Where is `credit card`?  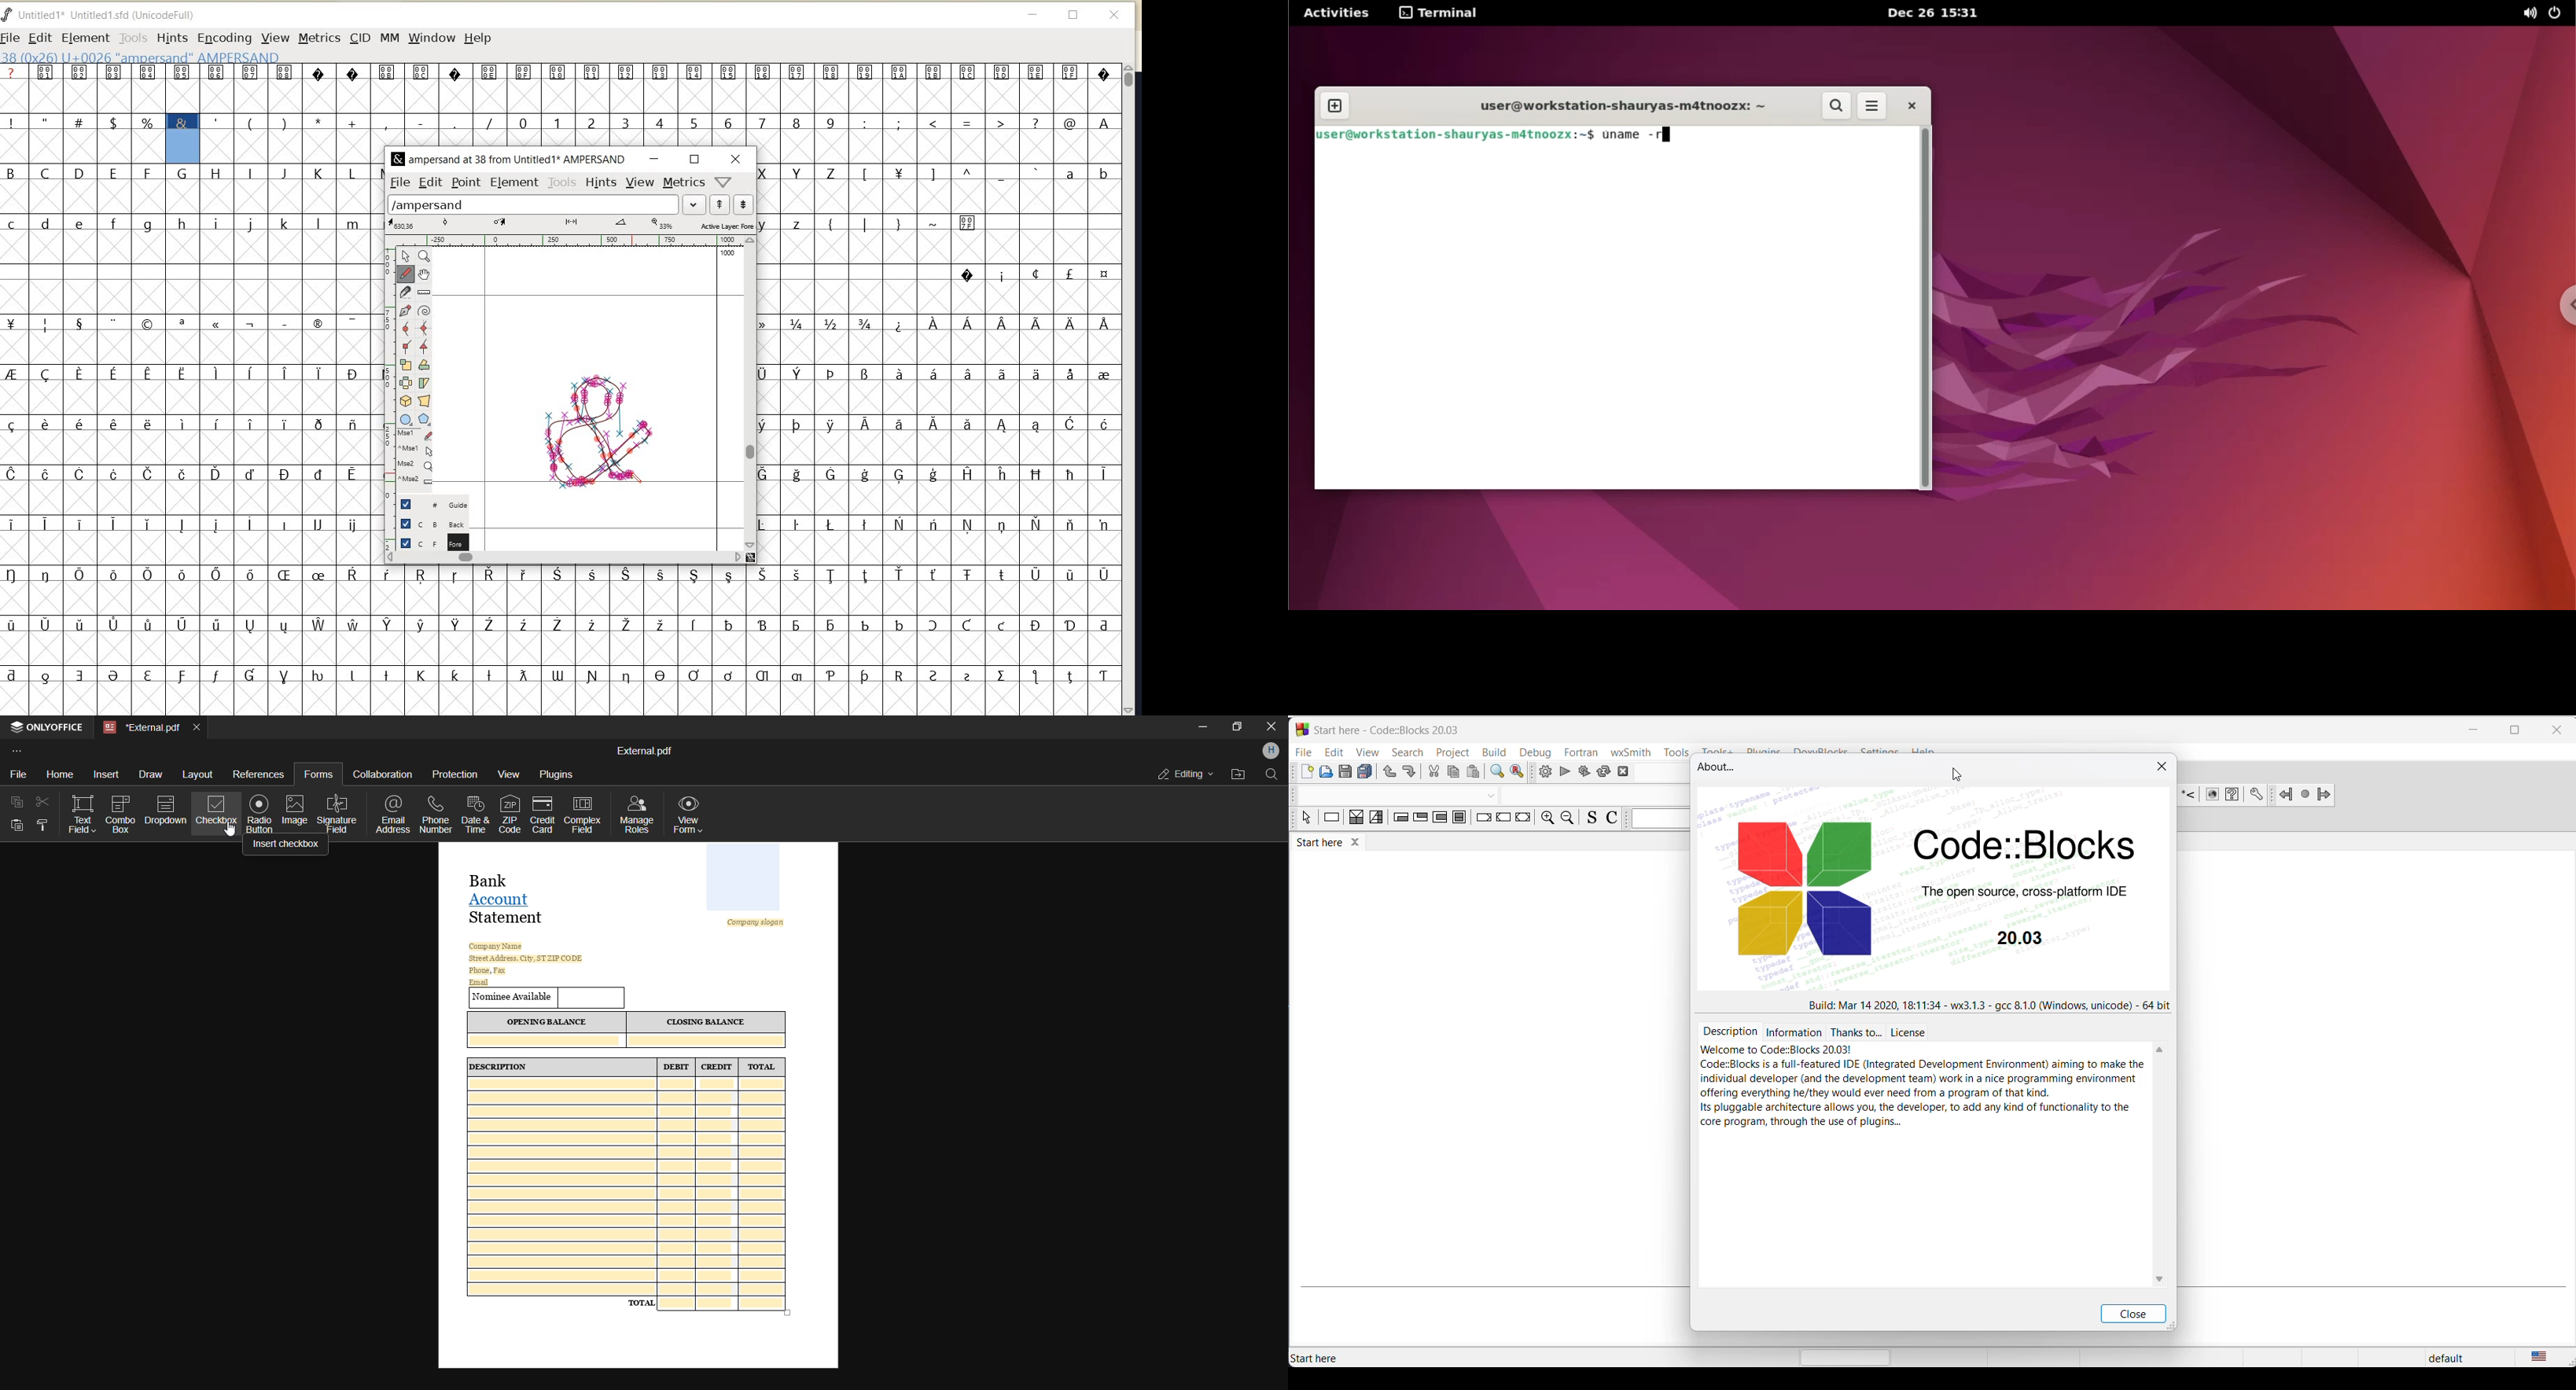 credit card is located at coordinates (541, 814).